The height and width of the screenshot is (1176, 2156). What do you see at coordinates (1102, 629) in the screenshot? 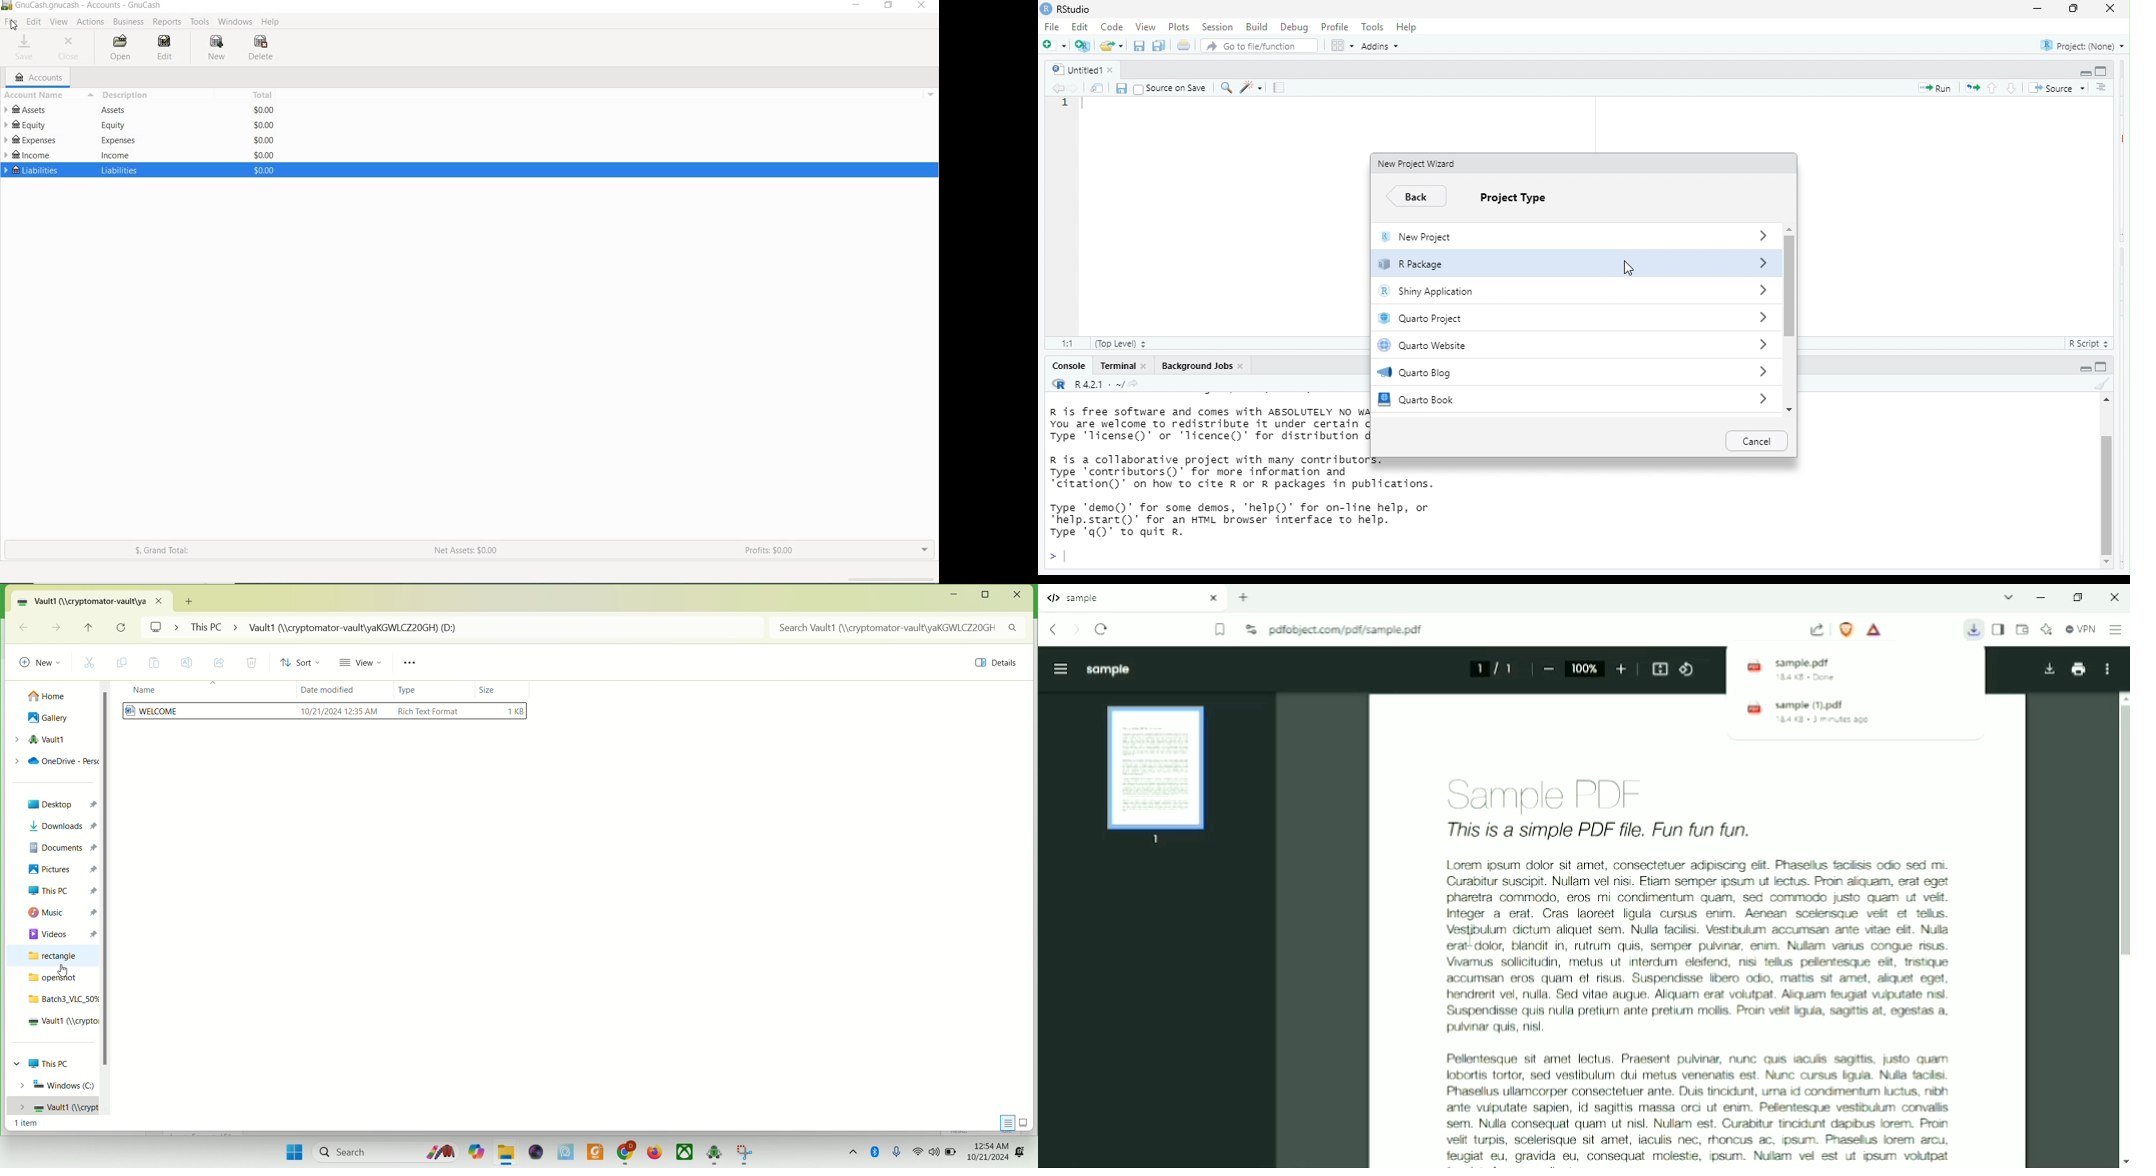
I see `Reload this page` at bounding box center [1102, 629].